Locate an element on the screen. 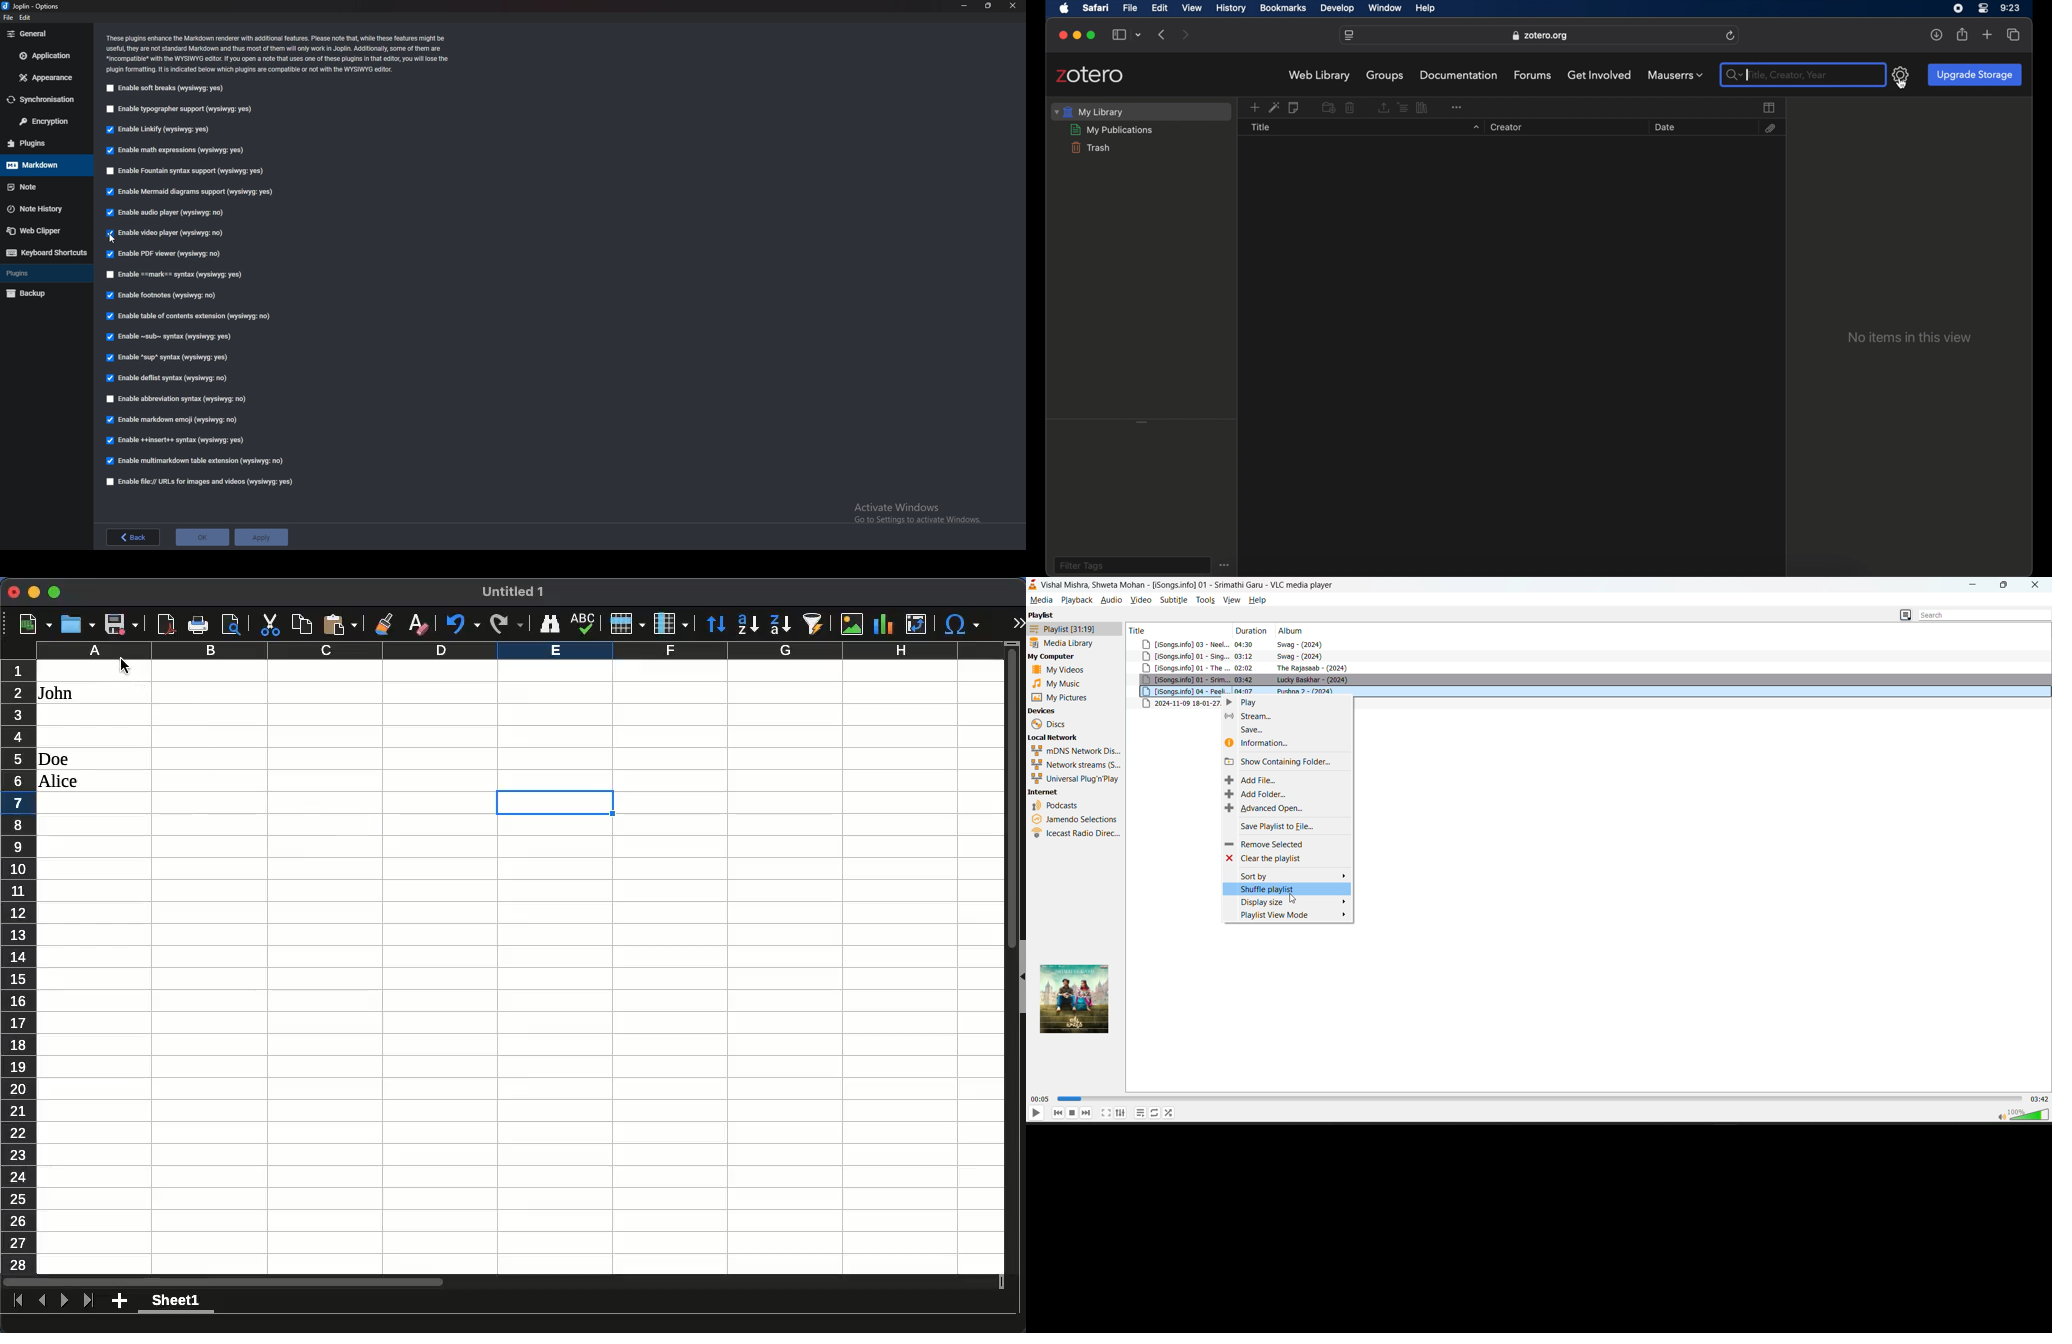  clone formatting is located at coordinates (387, 623).